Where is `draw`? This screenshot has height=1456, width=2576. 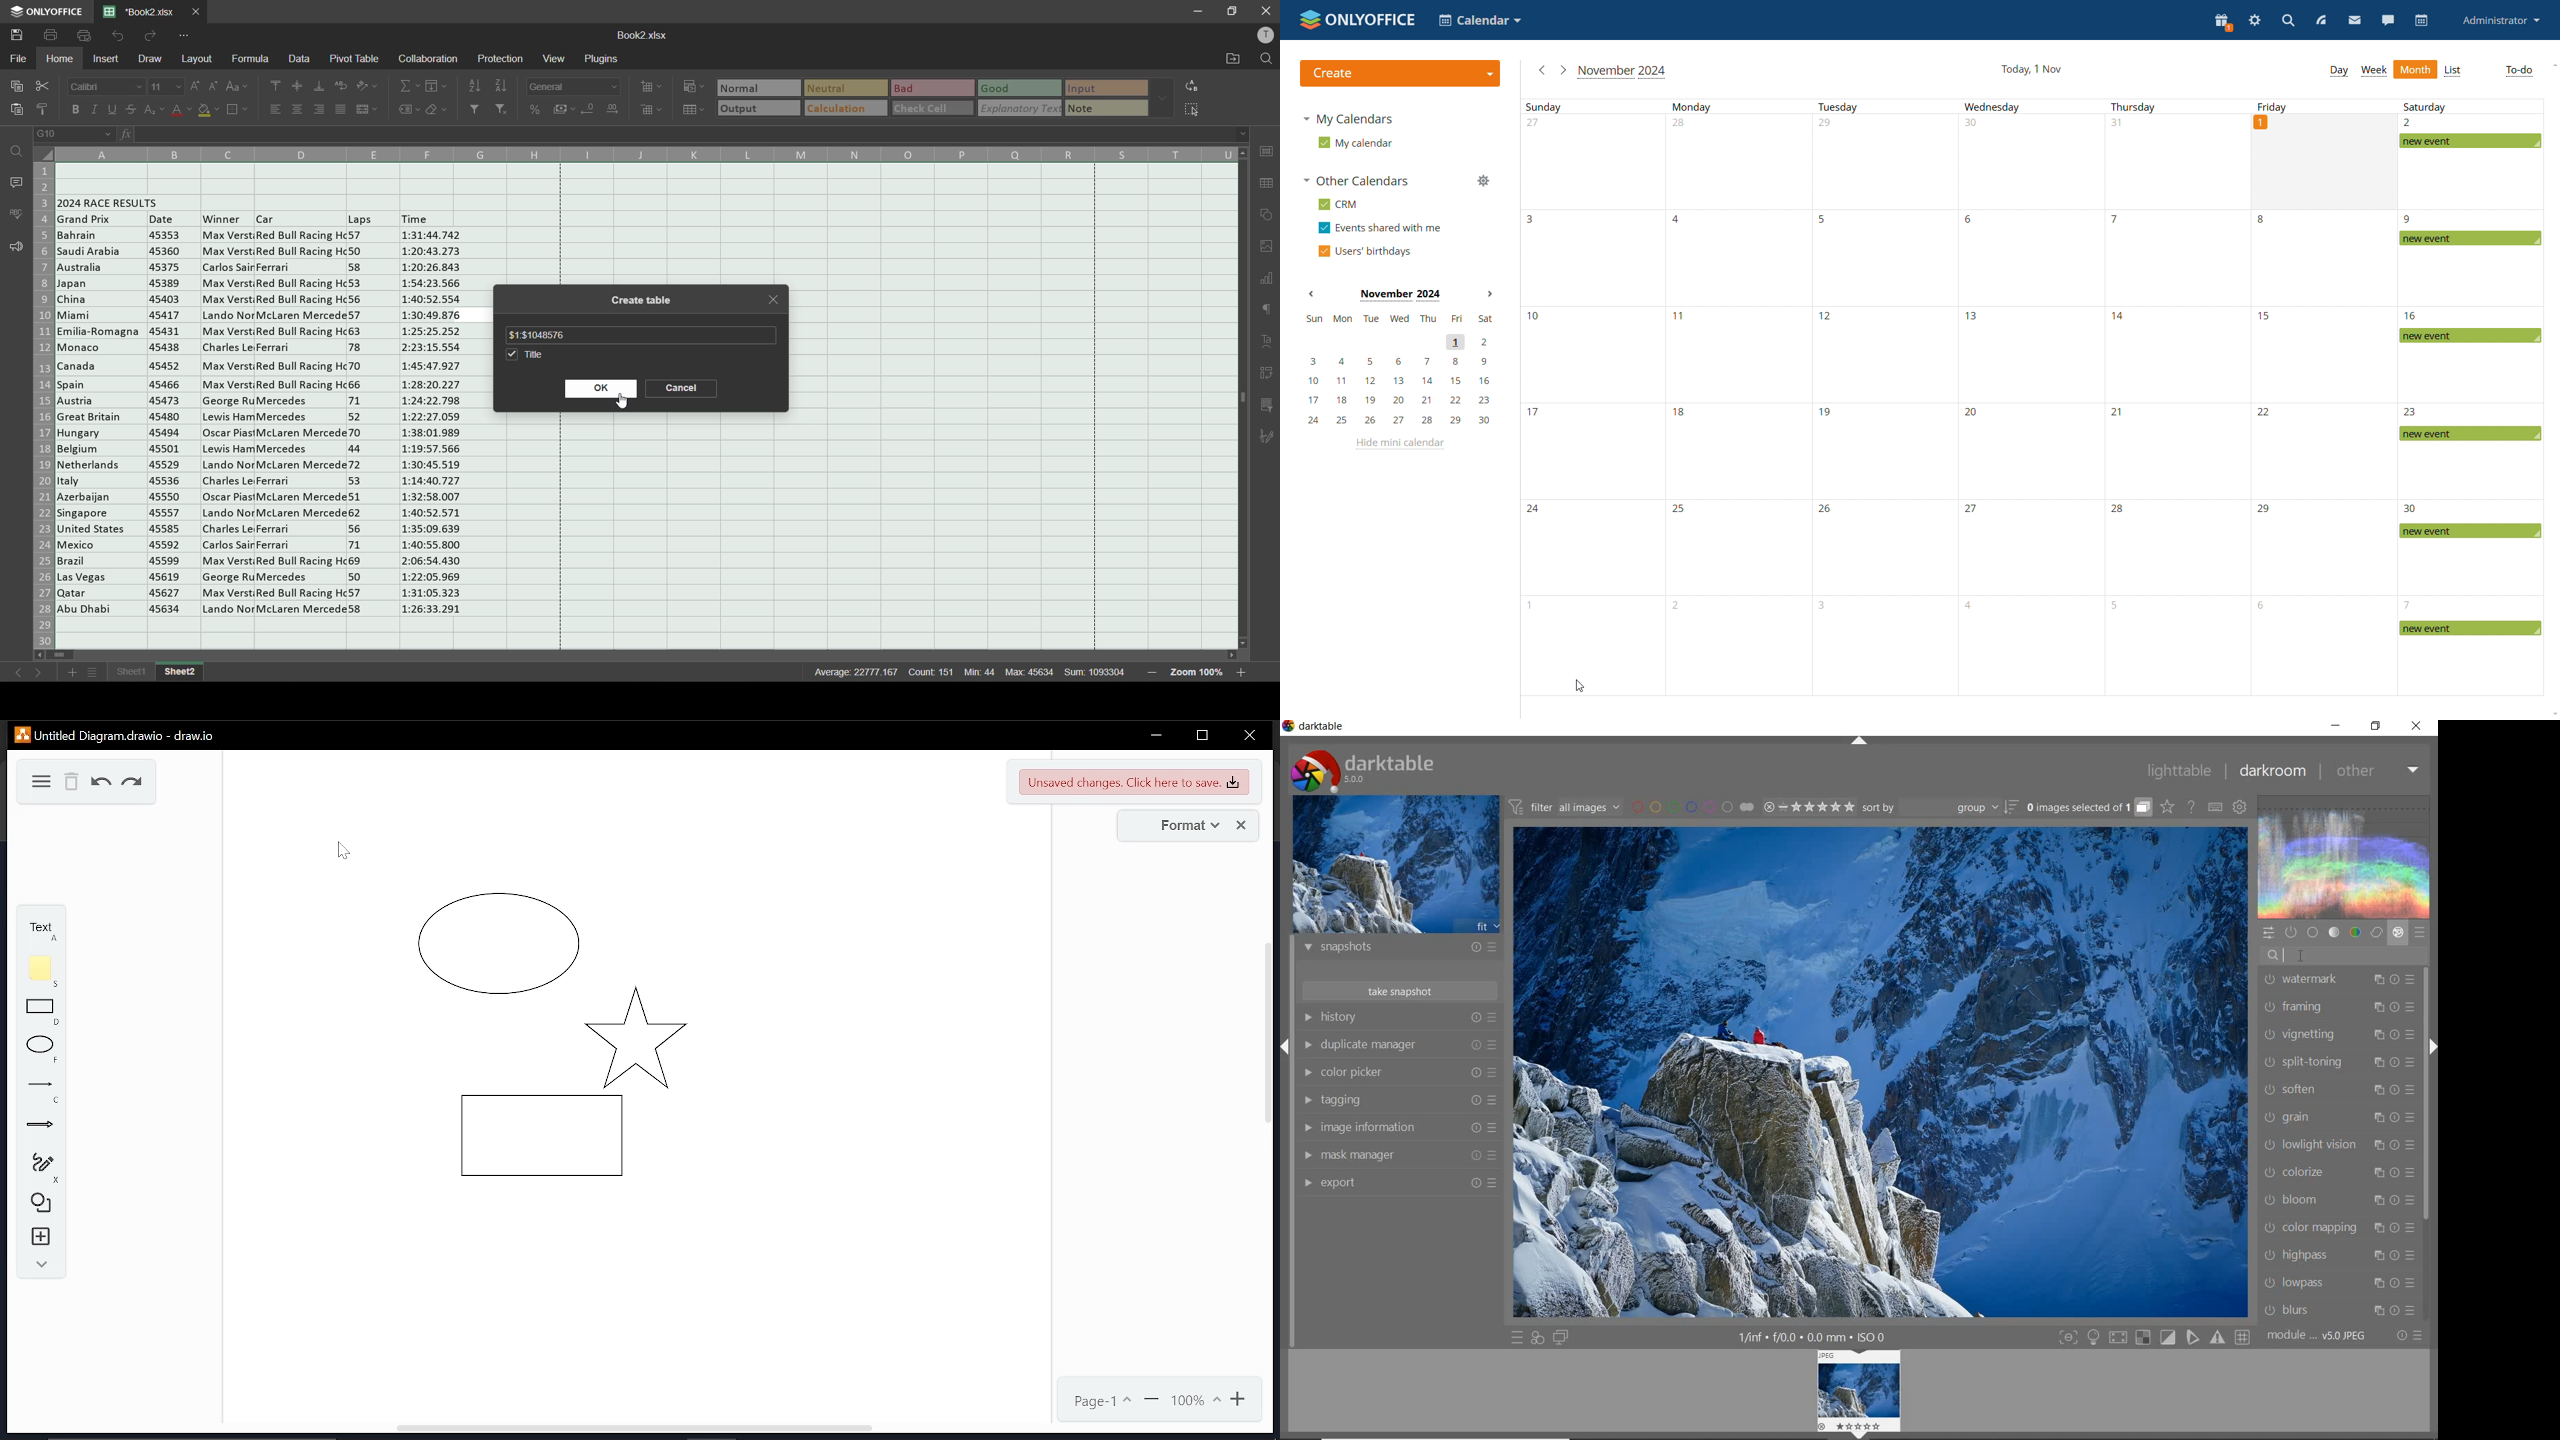 draw is located at coordinates (150, 61).